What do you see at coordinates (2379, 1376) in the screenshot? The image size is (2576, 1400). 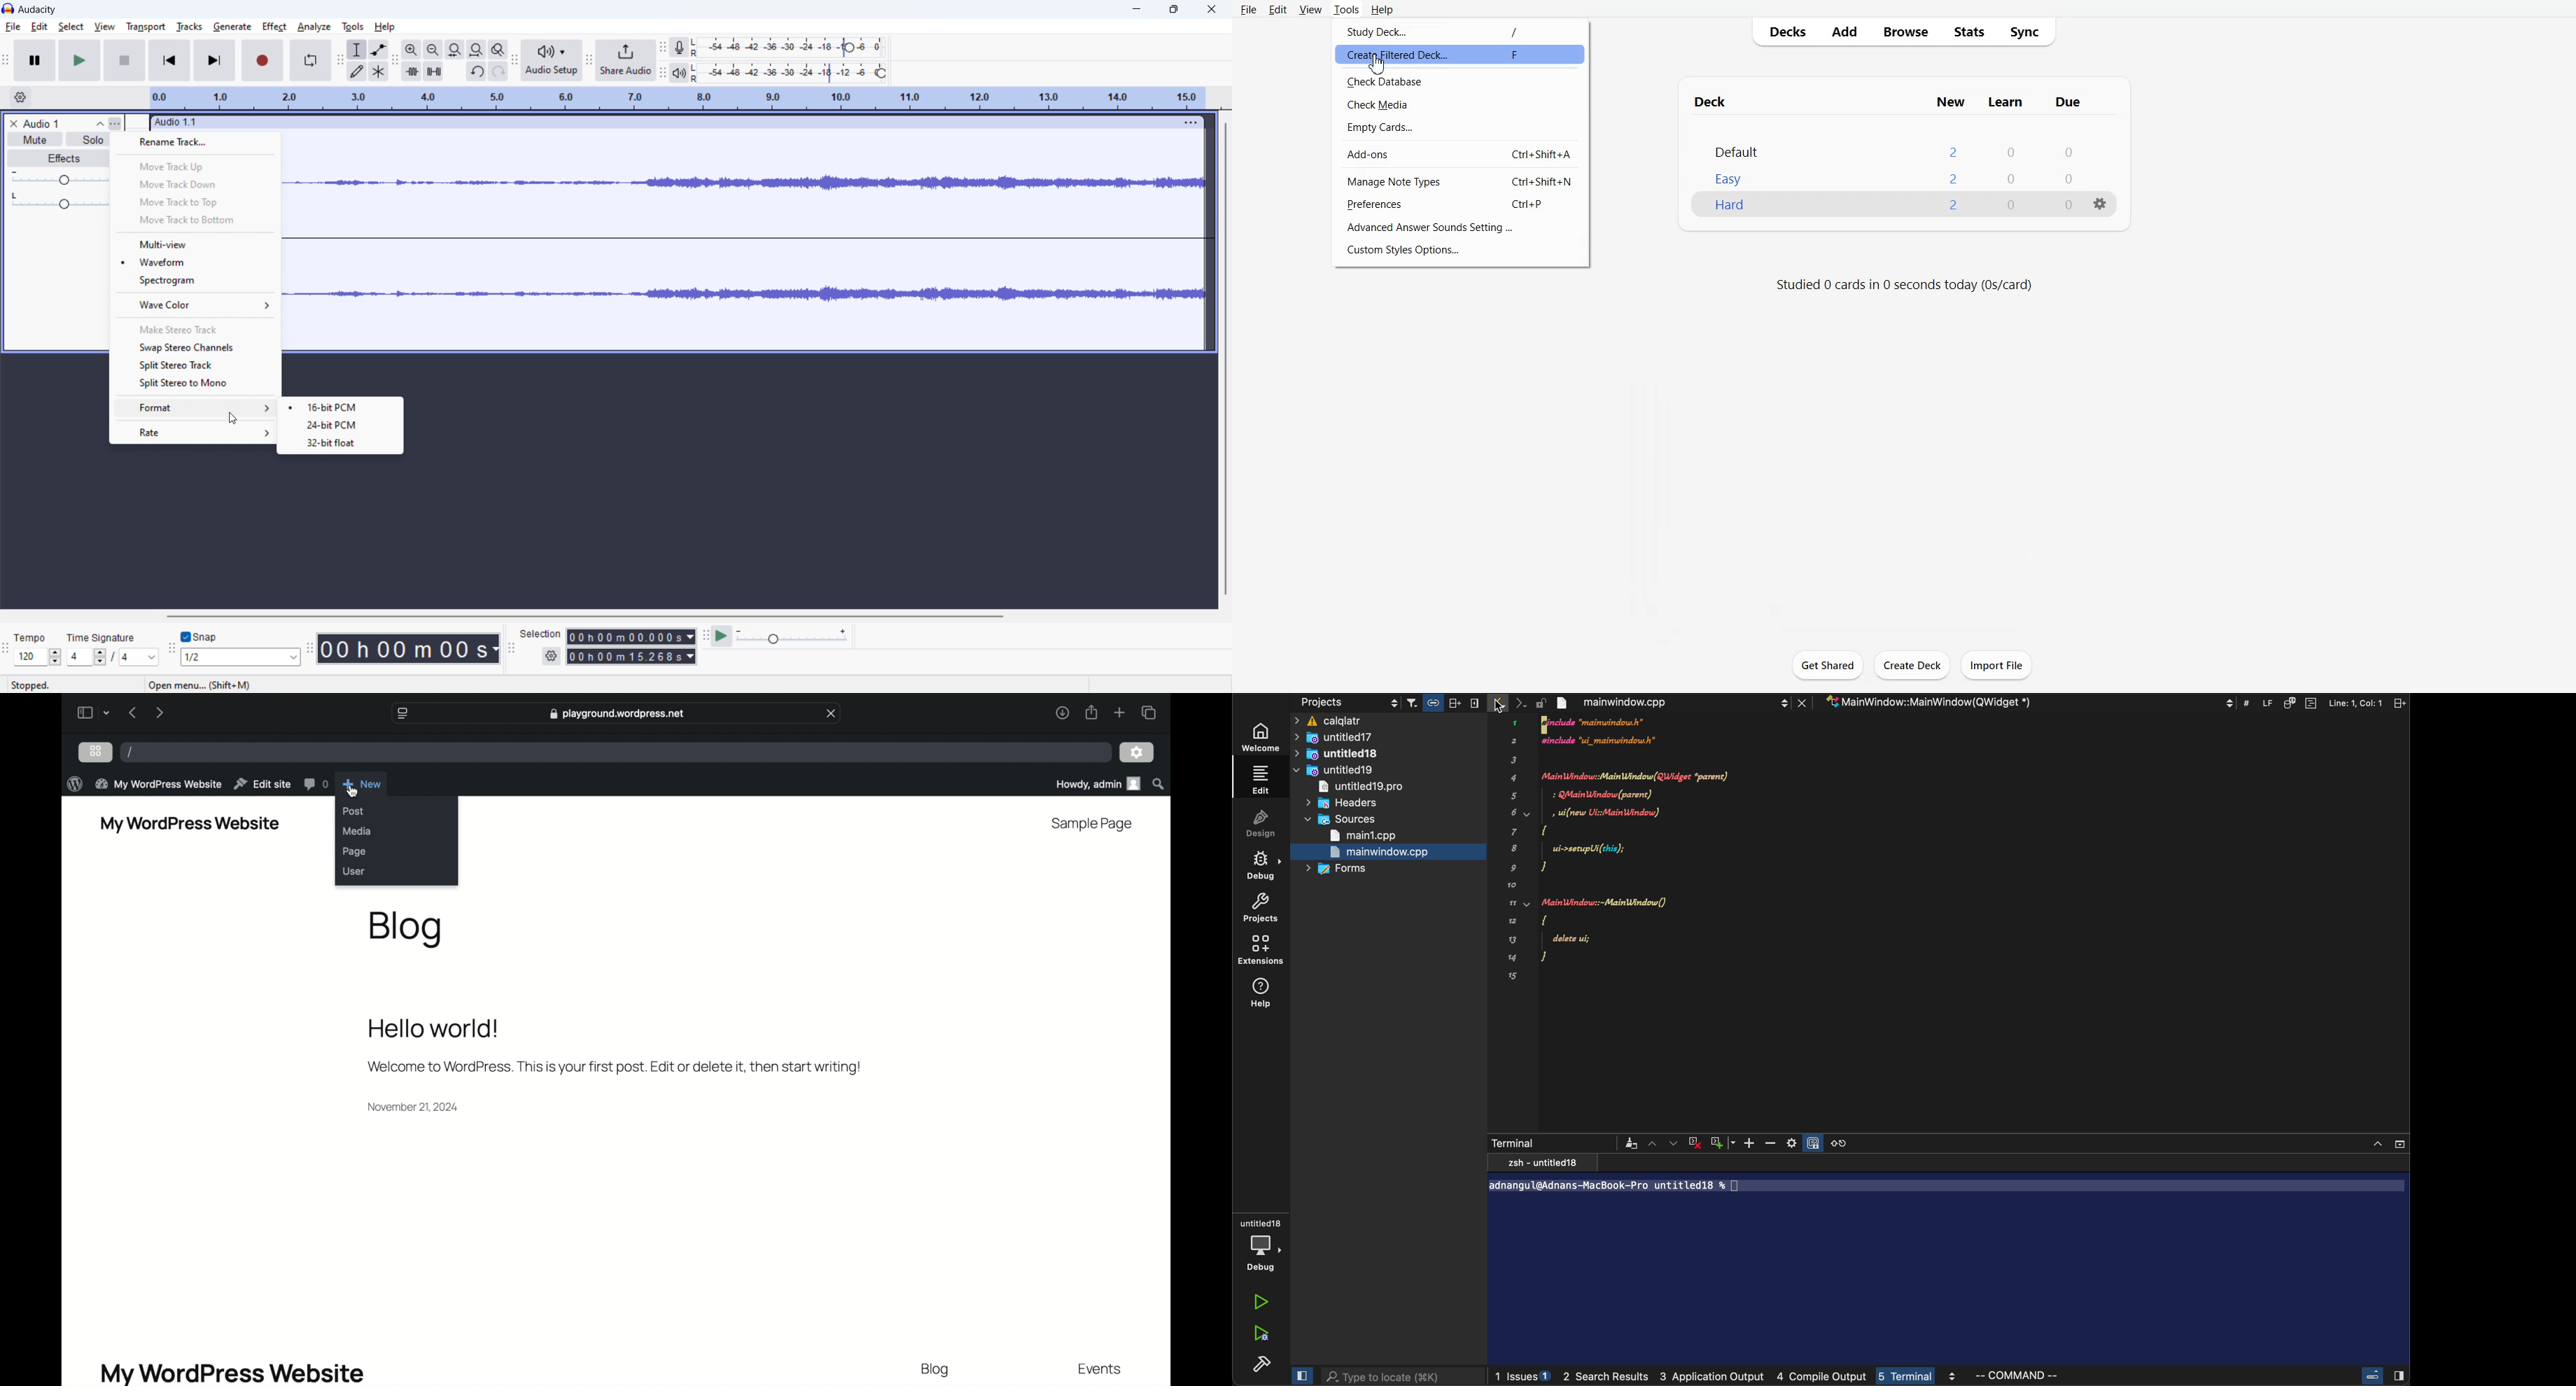 I see `close slide bar` at bounding box center [2379, 1376].